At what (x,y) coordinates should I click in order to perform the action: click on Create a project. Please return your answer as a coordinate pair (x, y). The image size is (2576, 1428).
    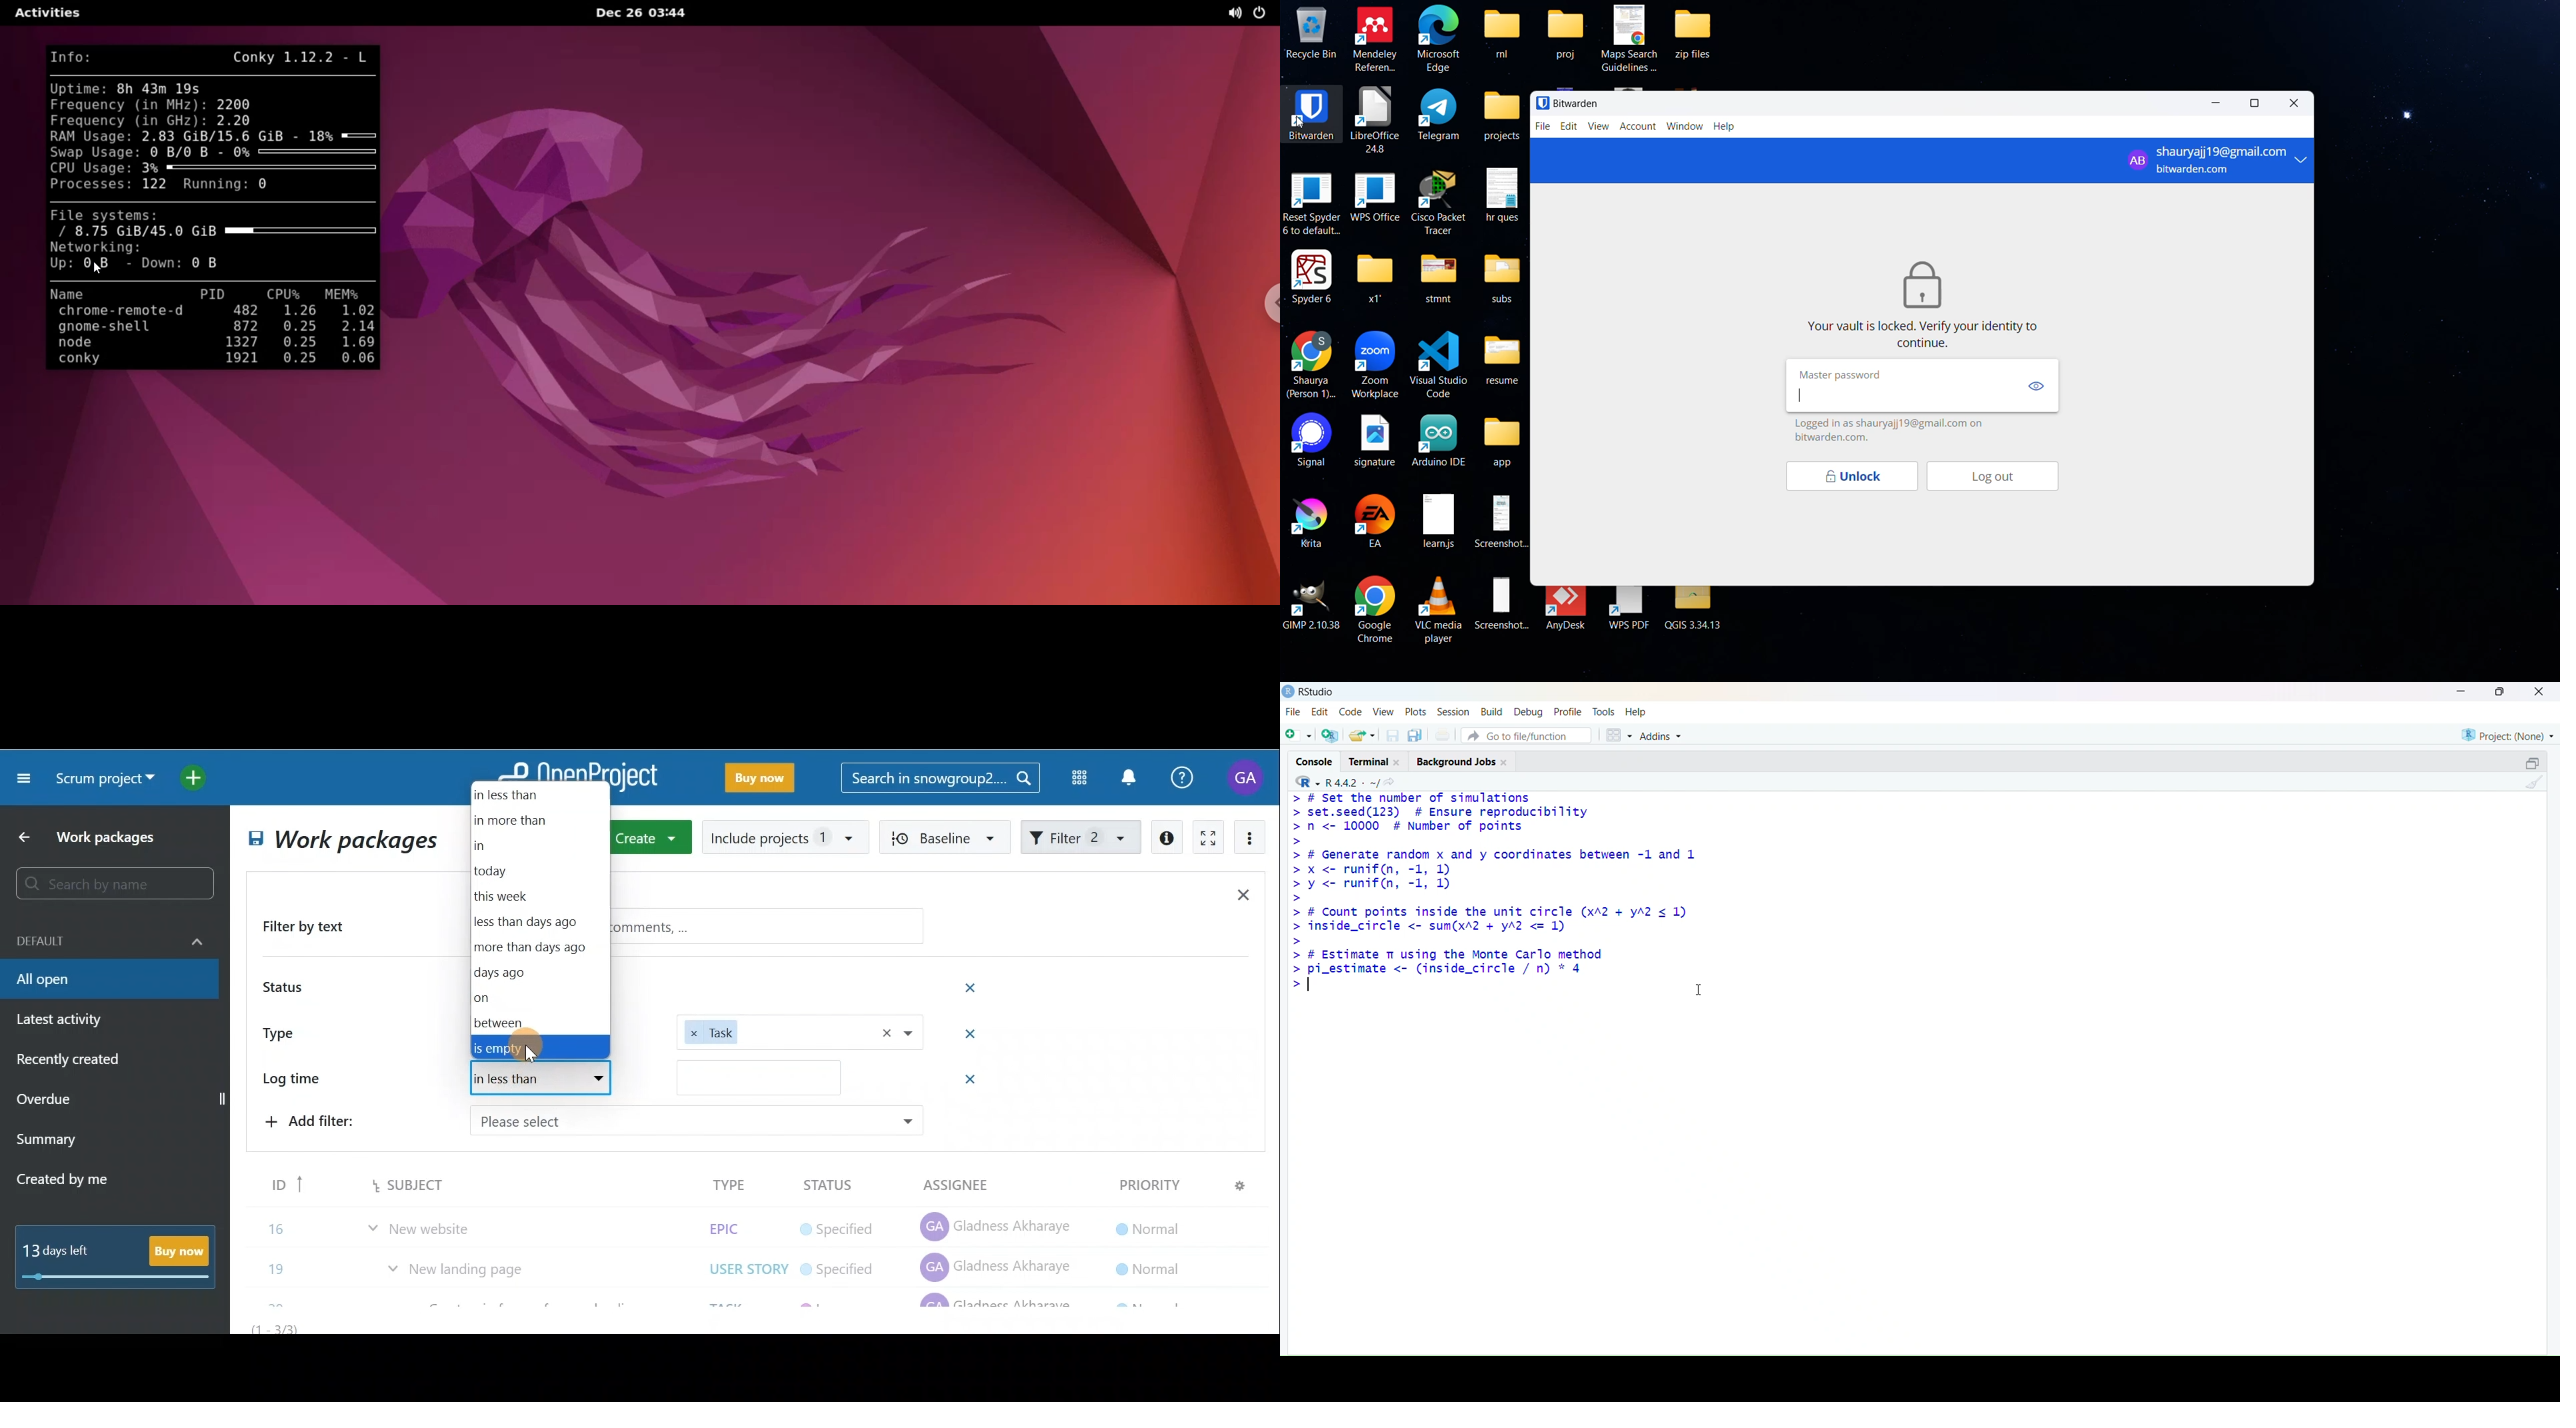
    Looking at the image, I should click on (1333, 733).